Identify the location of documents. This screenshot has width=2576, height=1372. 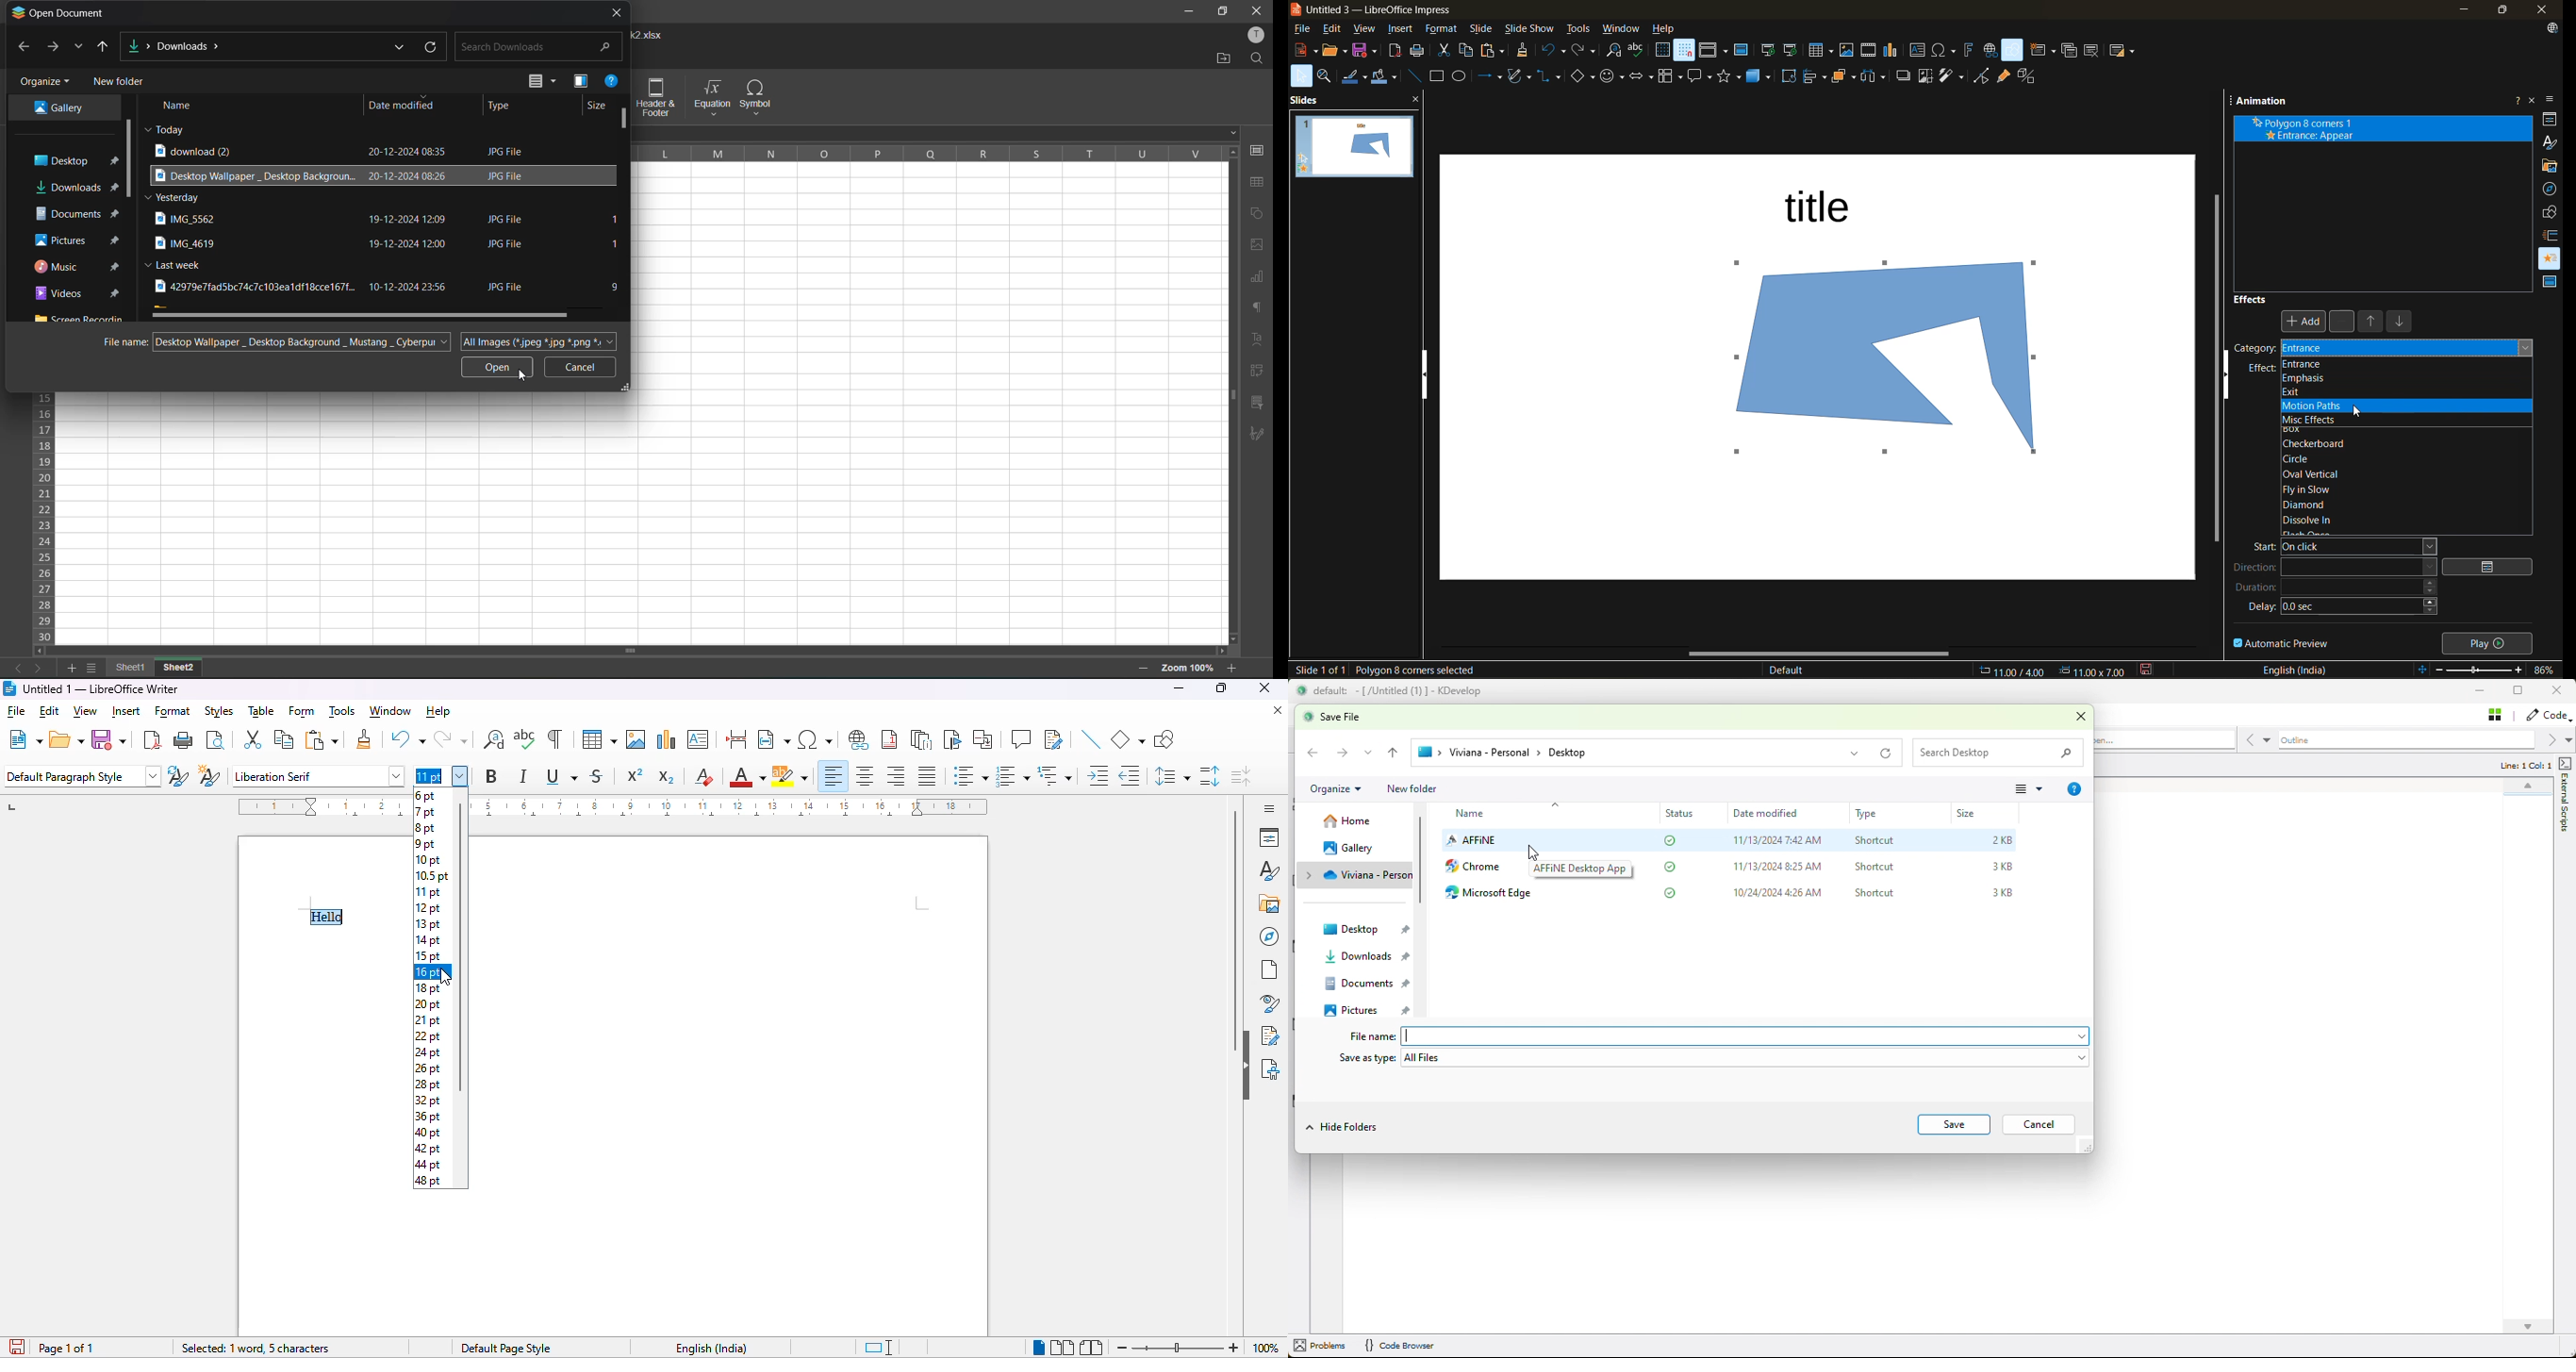
(74, 214).